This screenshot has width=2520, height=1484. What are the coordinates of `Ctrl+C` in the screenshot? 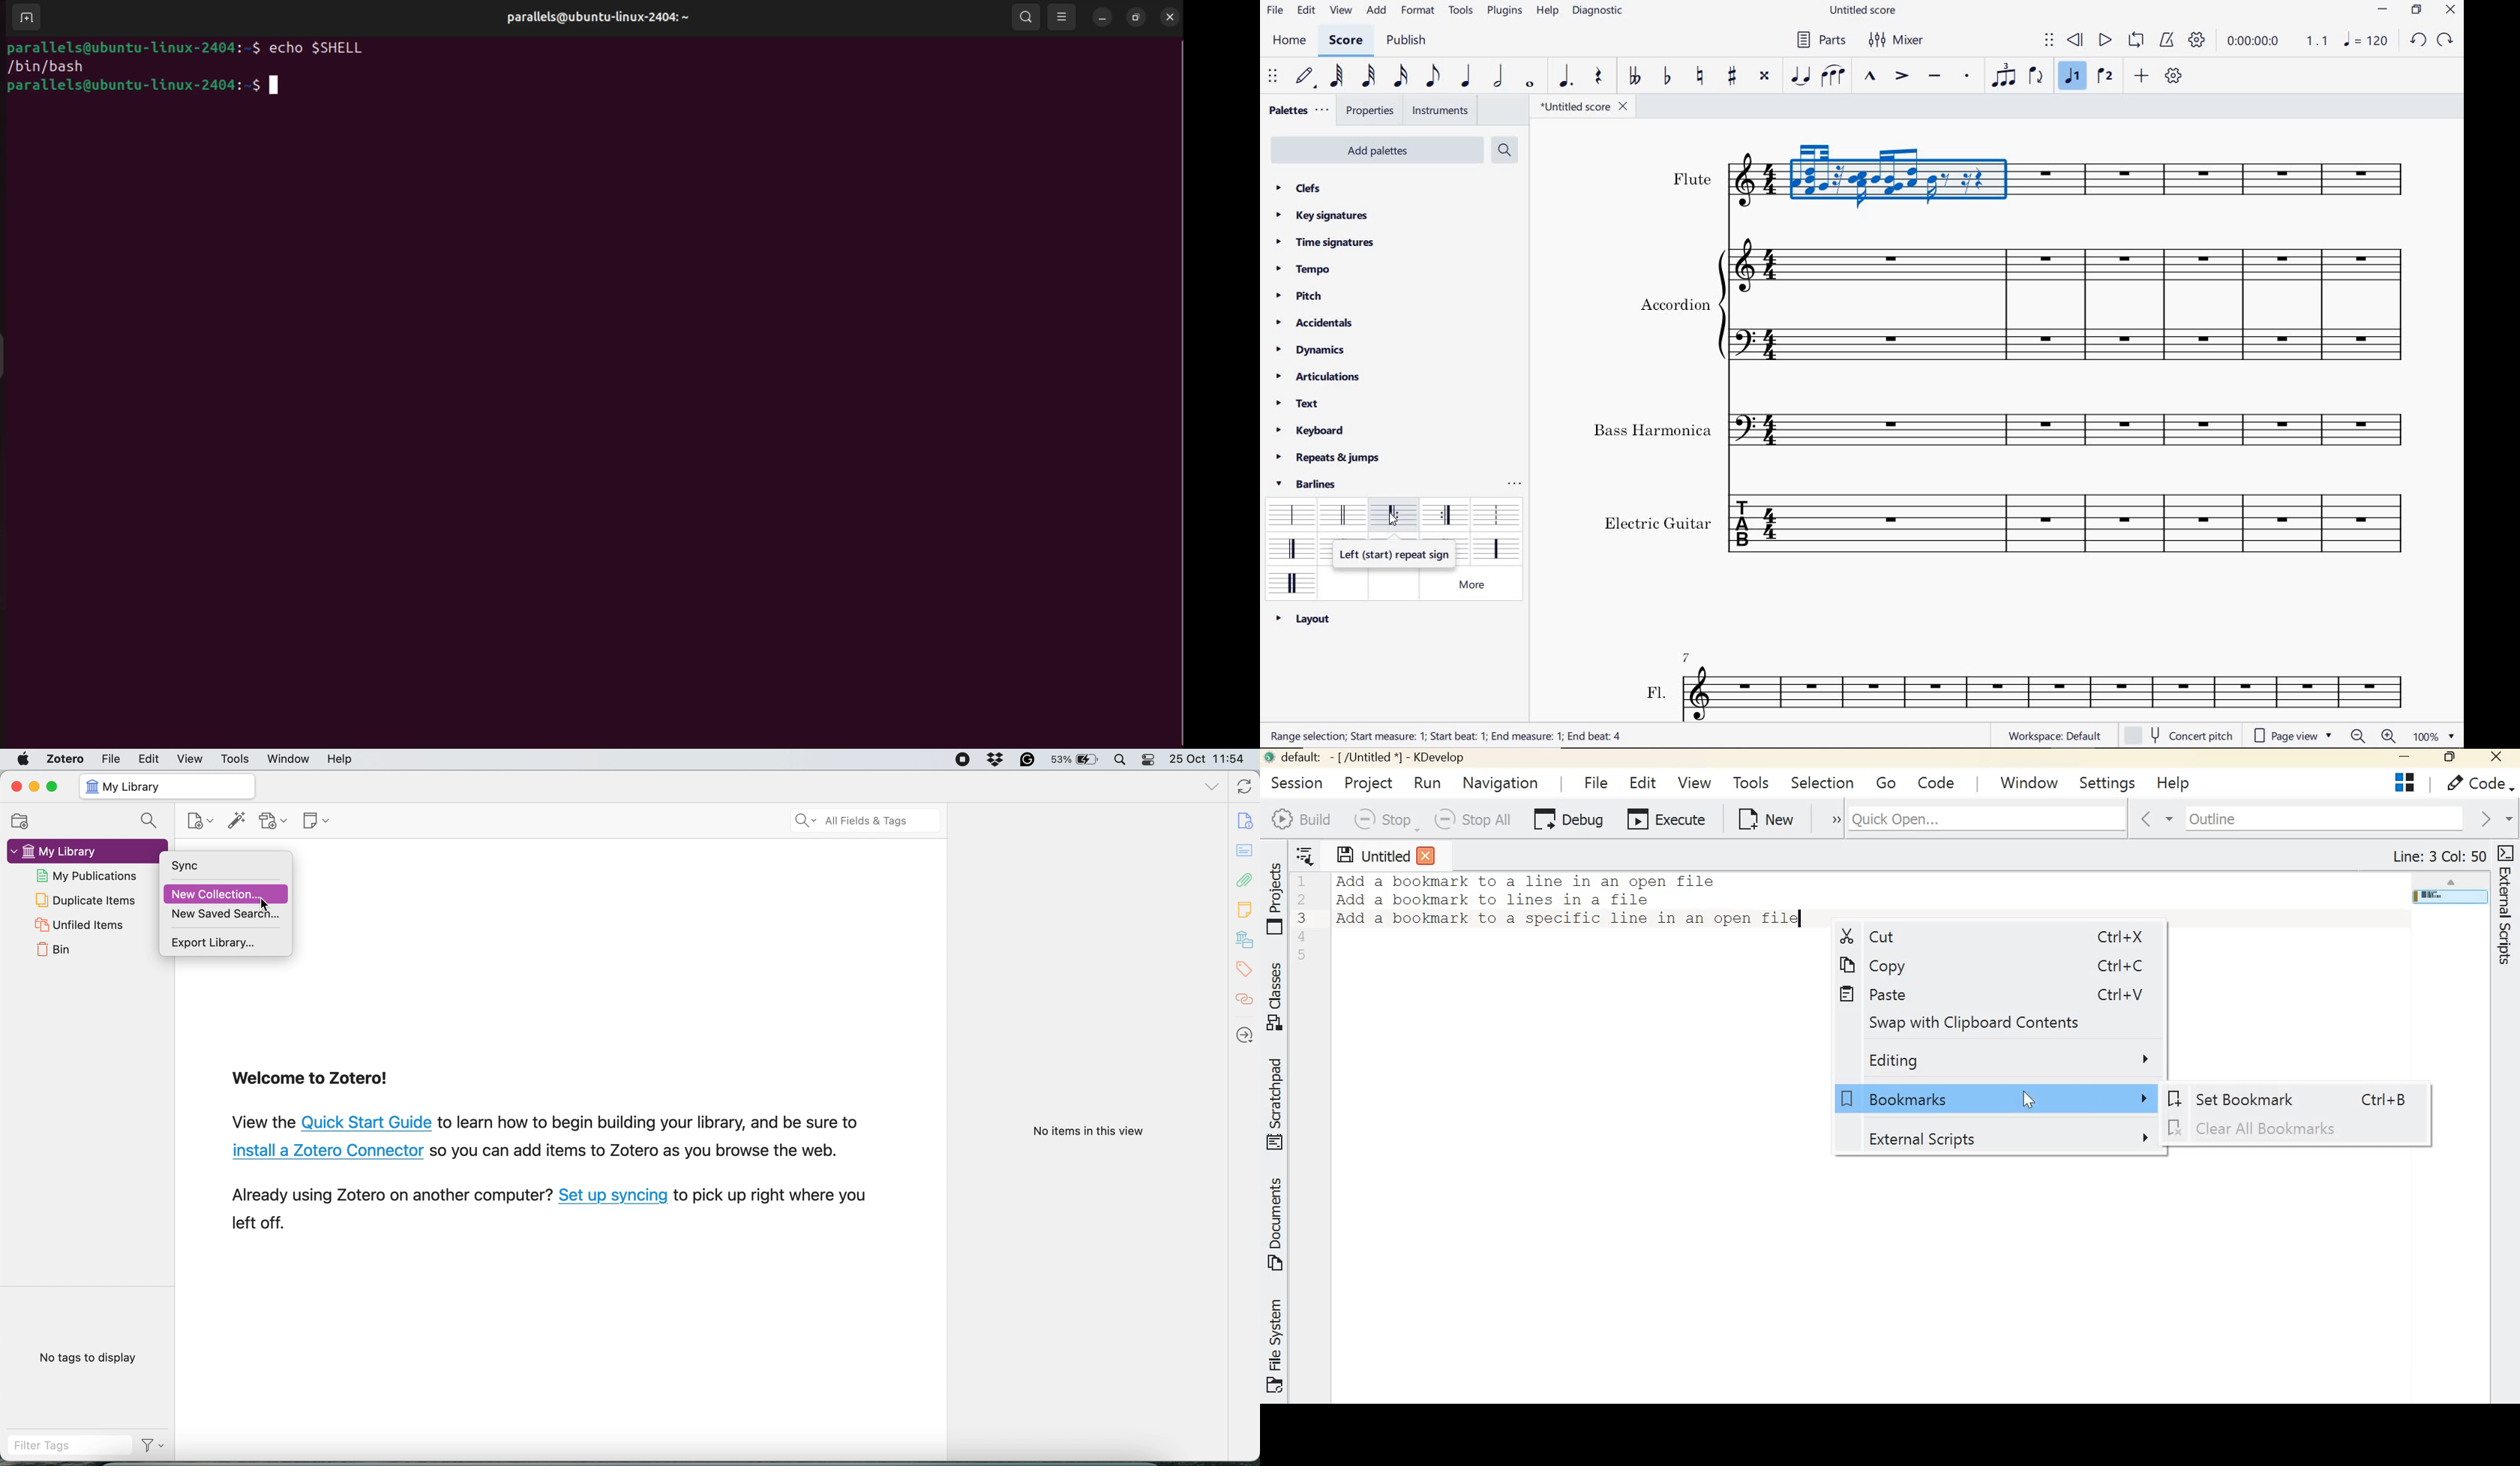 It's located at (2109, 965).